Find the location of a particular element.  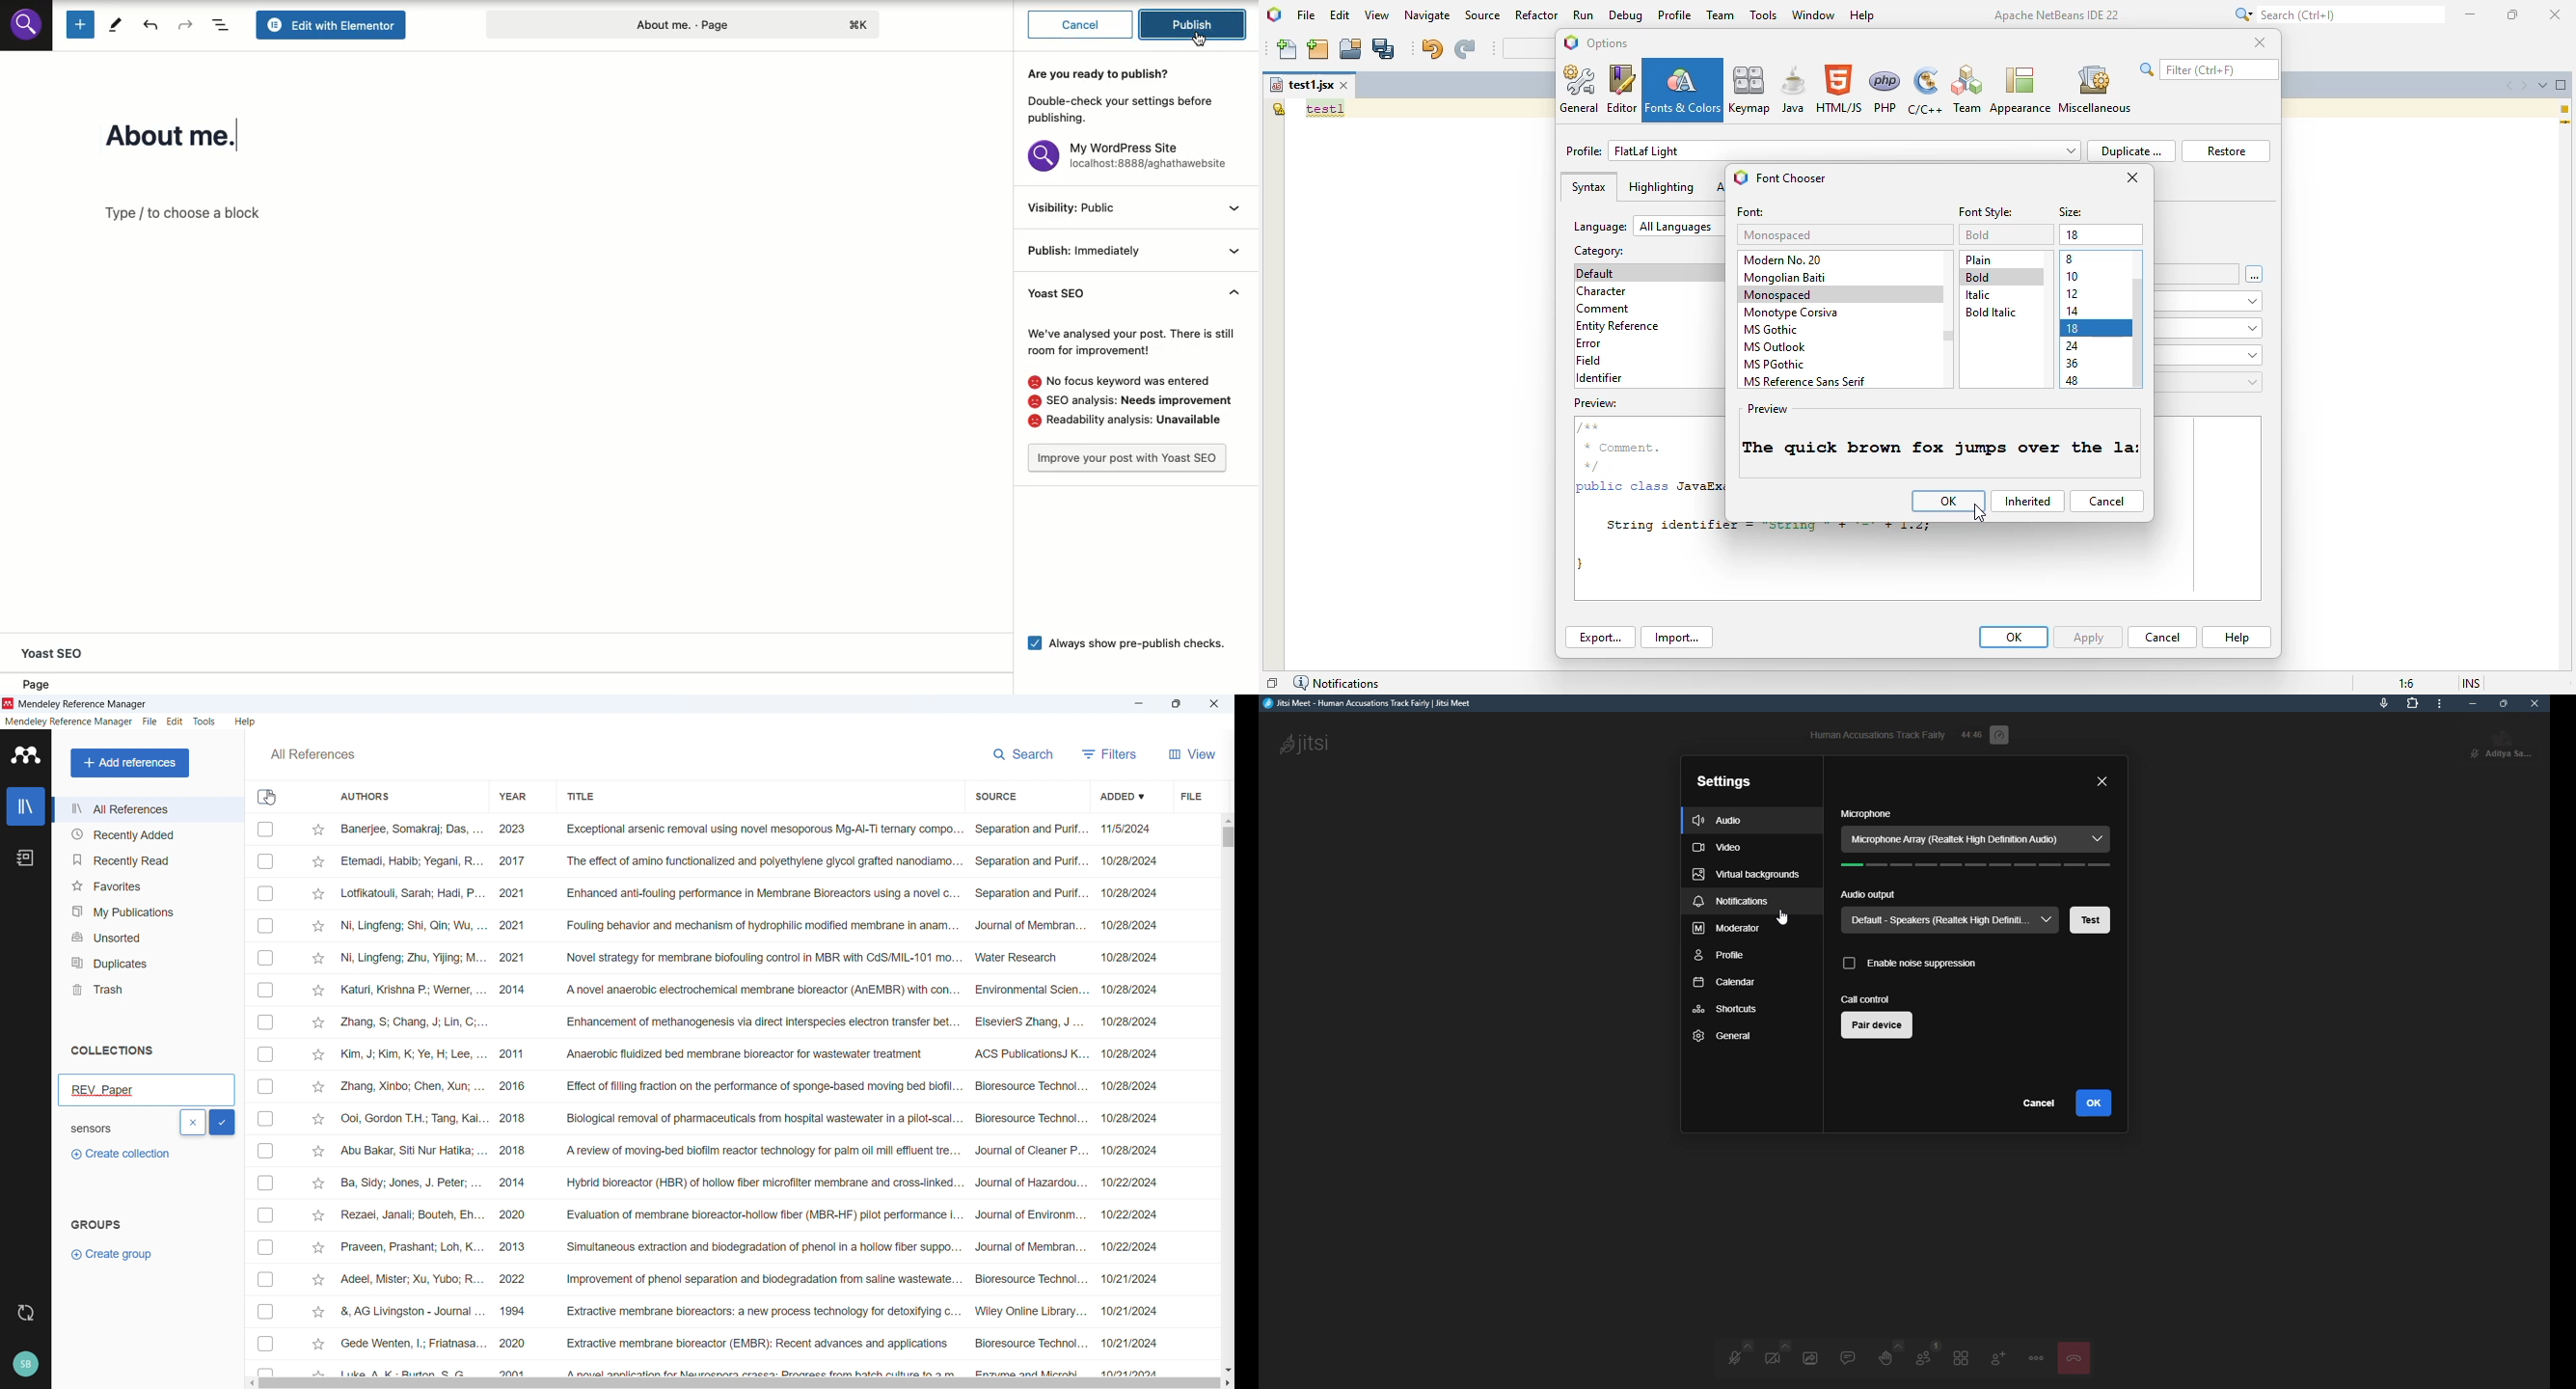

Close  is located at coordinates (1215, 704).